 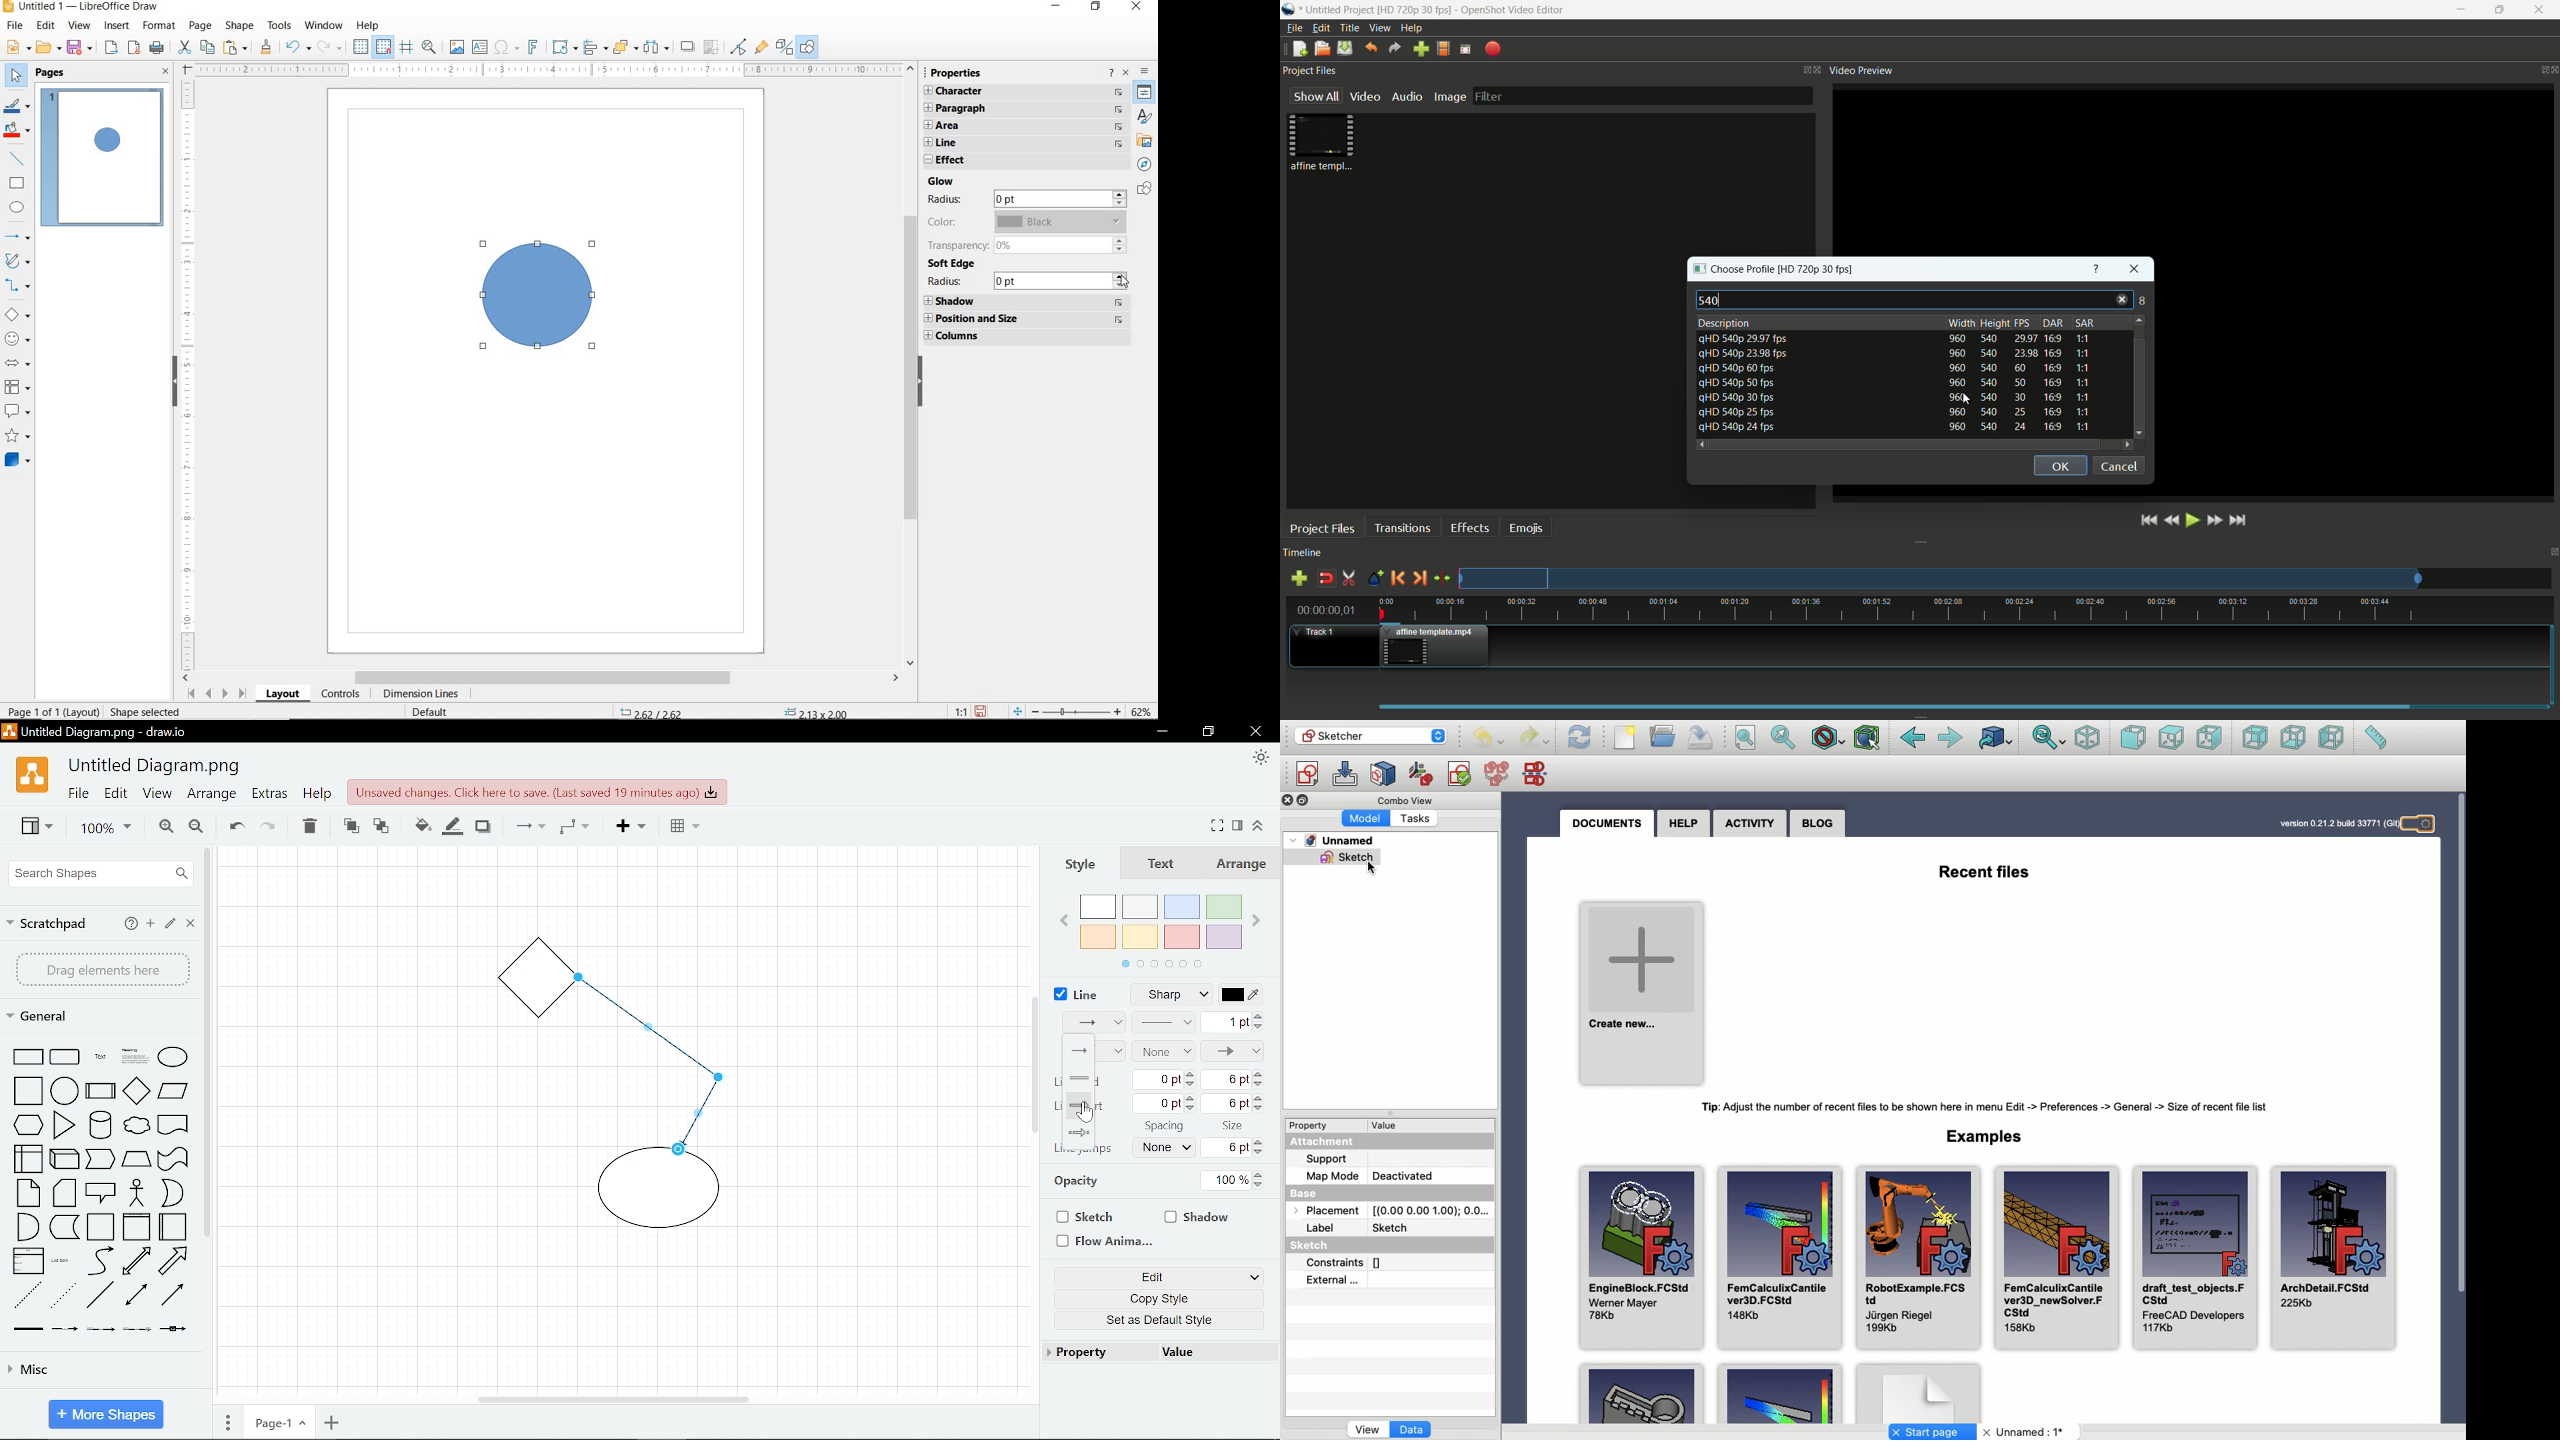 I want to click on Blue circle, so click(x=541, y=300).